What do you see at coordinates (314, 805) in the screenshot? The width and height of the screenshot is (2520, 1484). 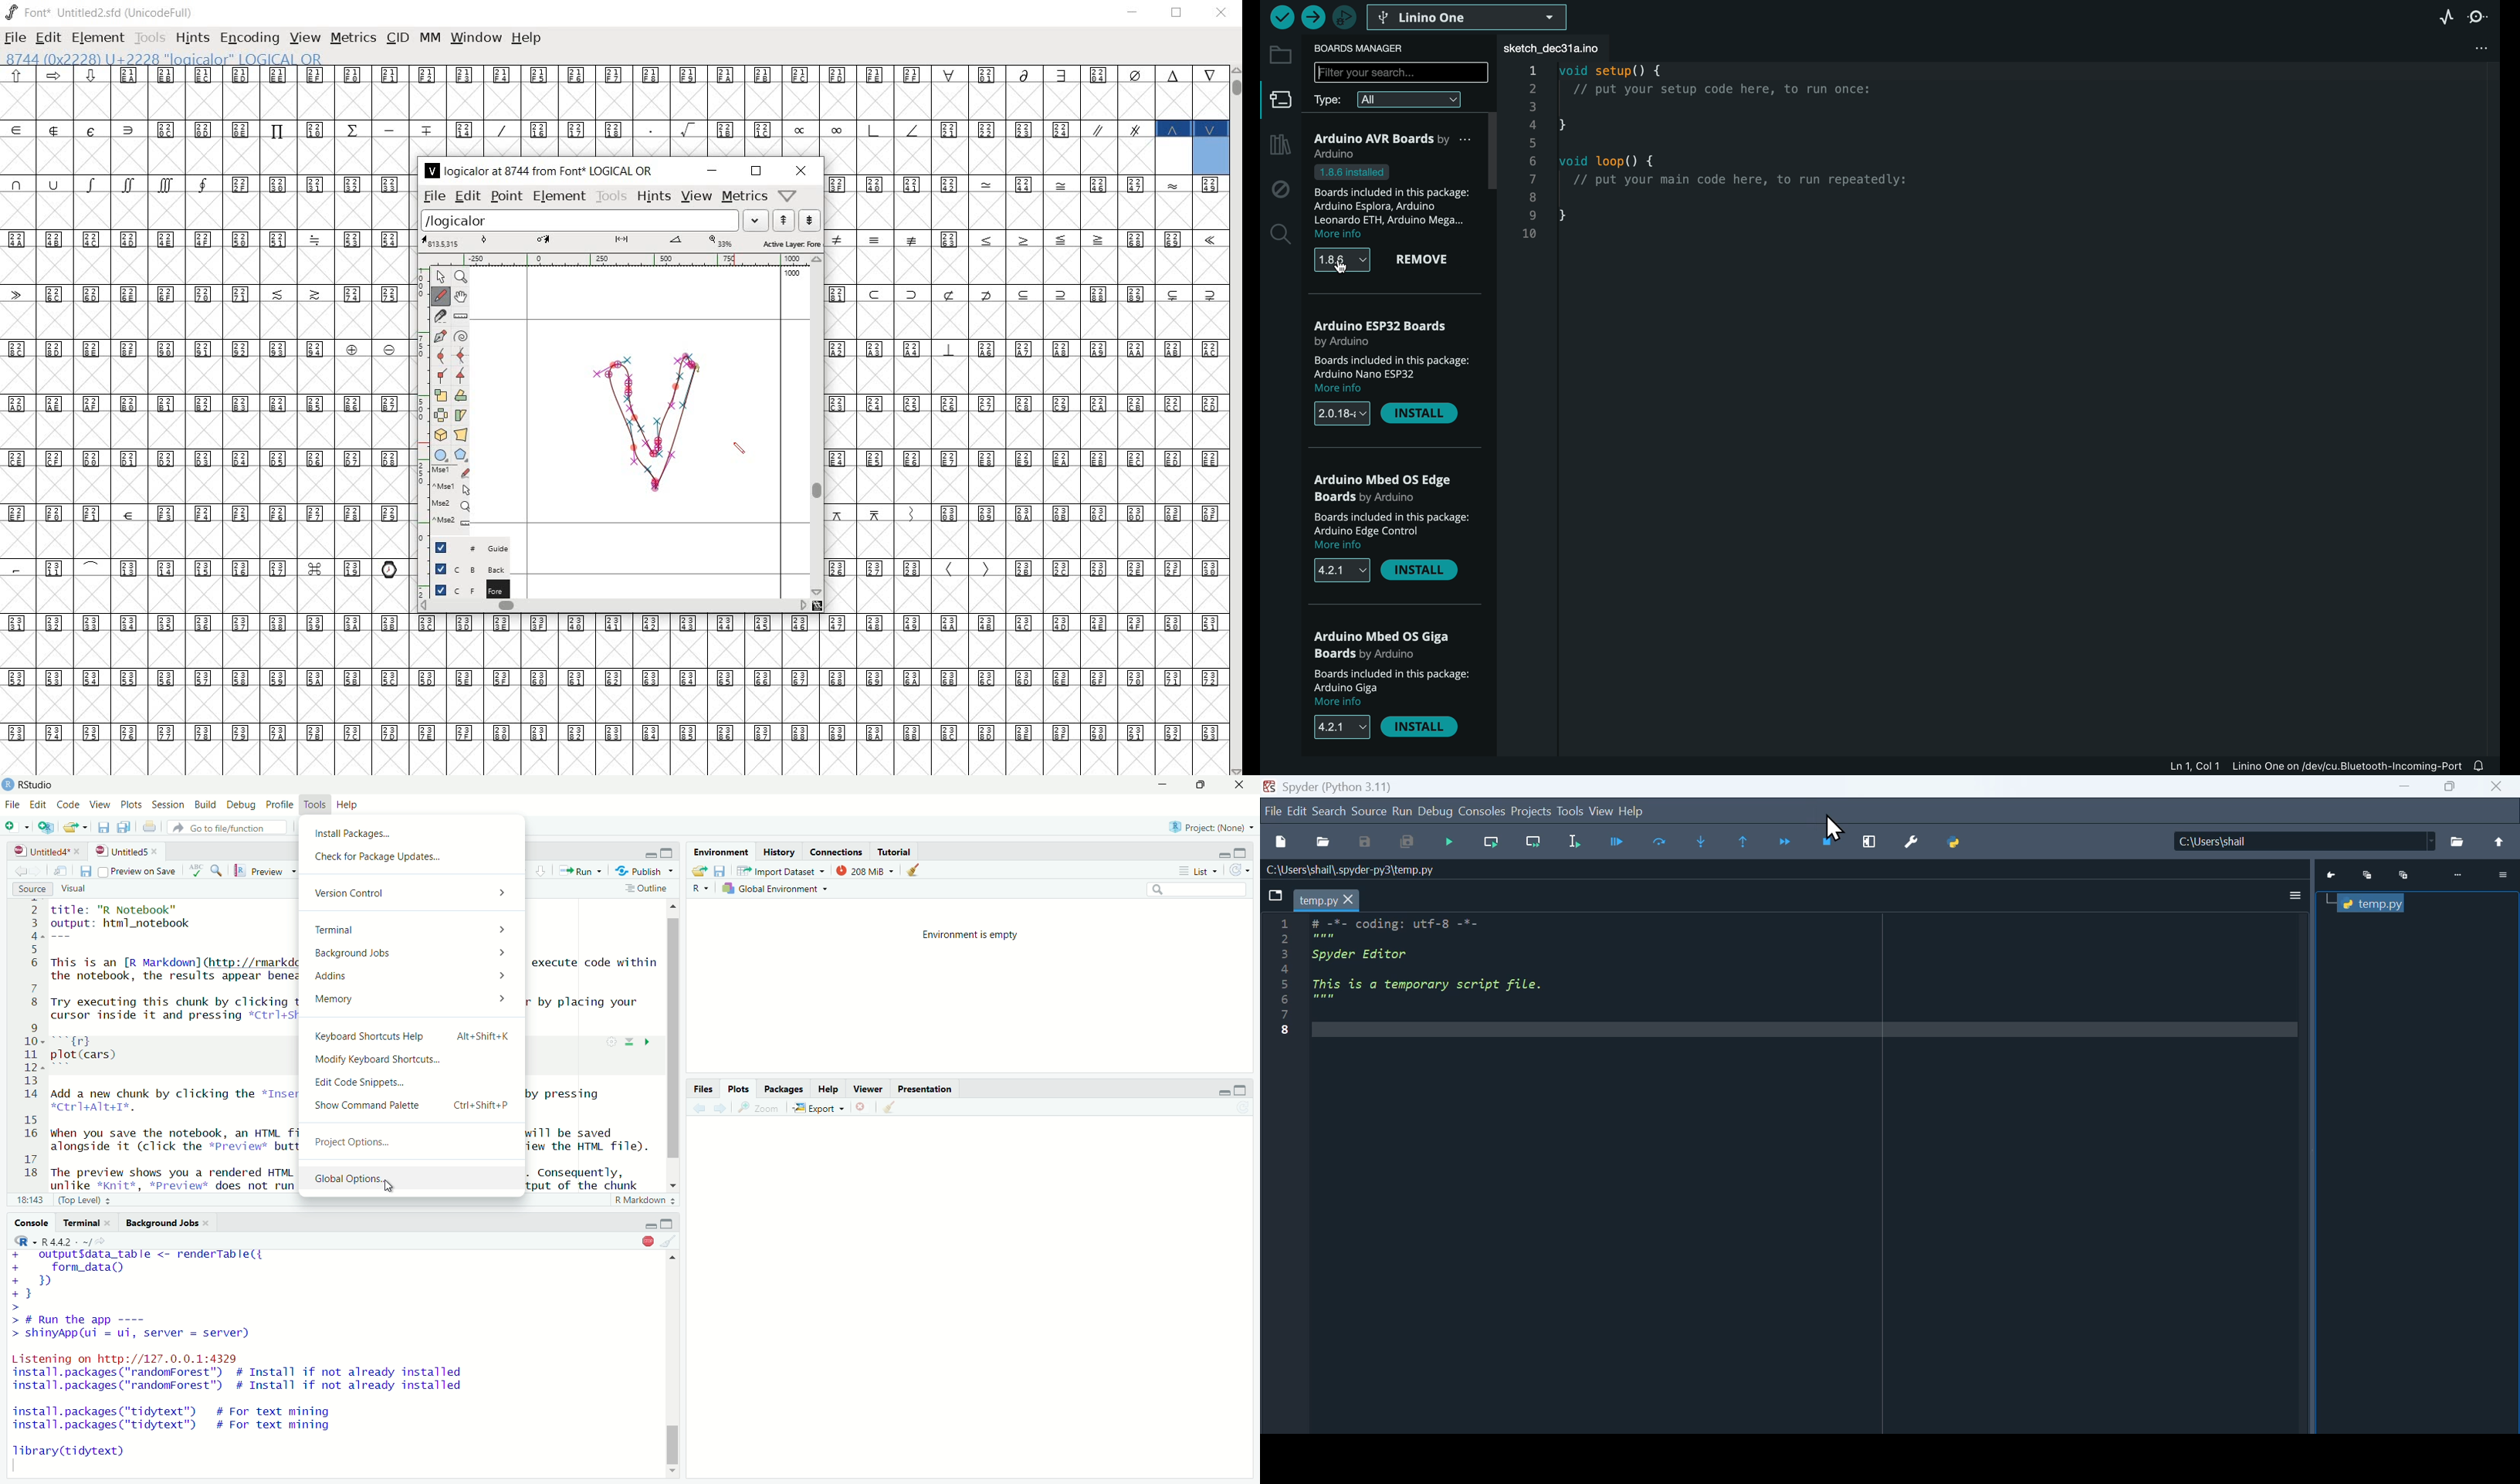 I see `Toys` at bounding box center [314, 805].